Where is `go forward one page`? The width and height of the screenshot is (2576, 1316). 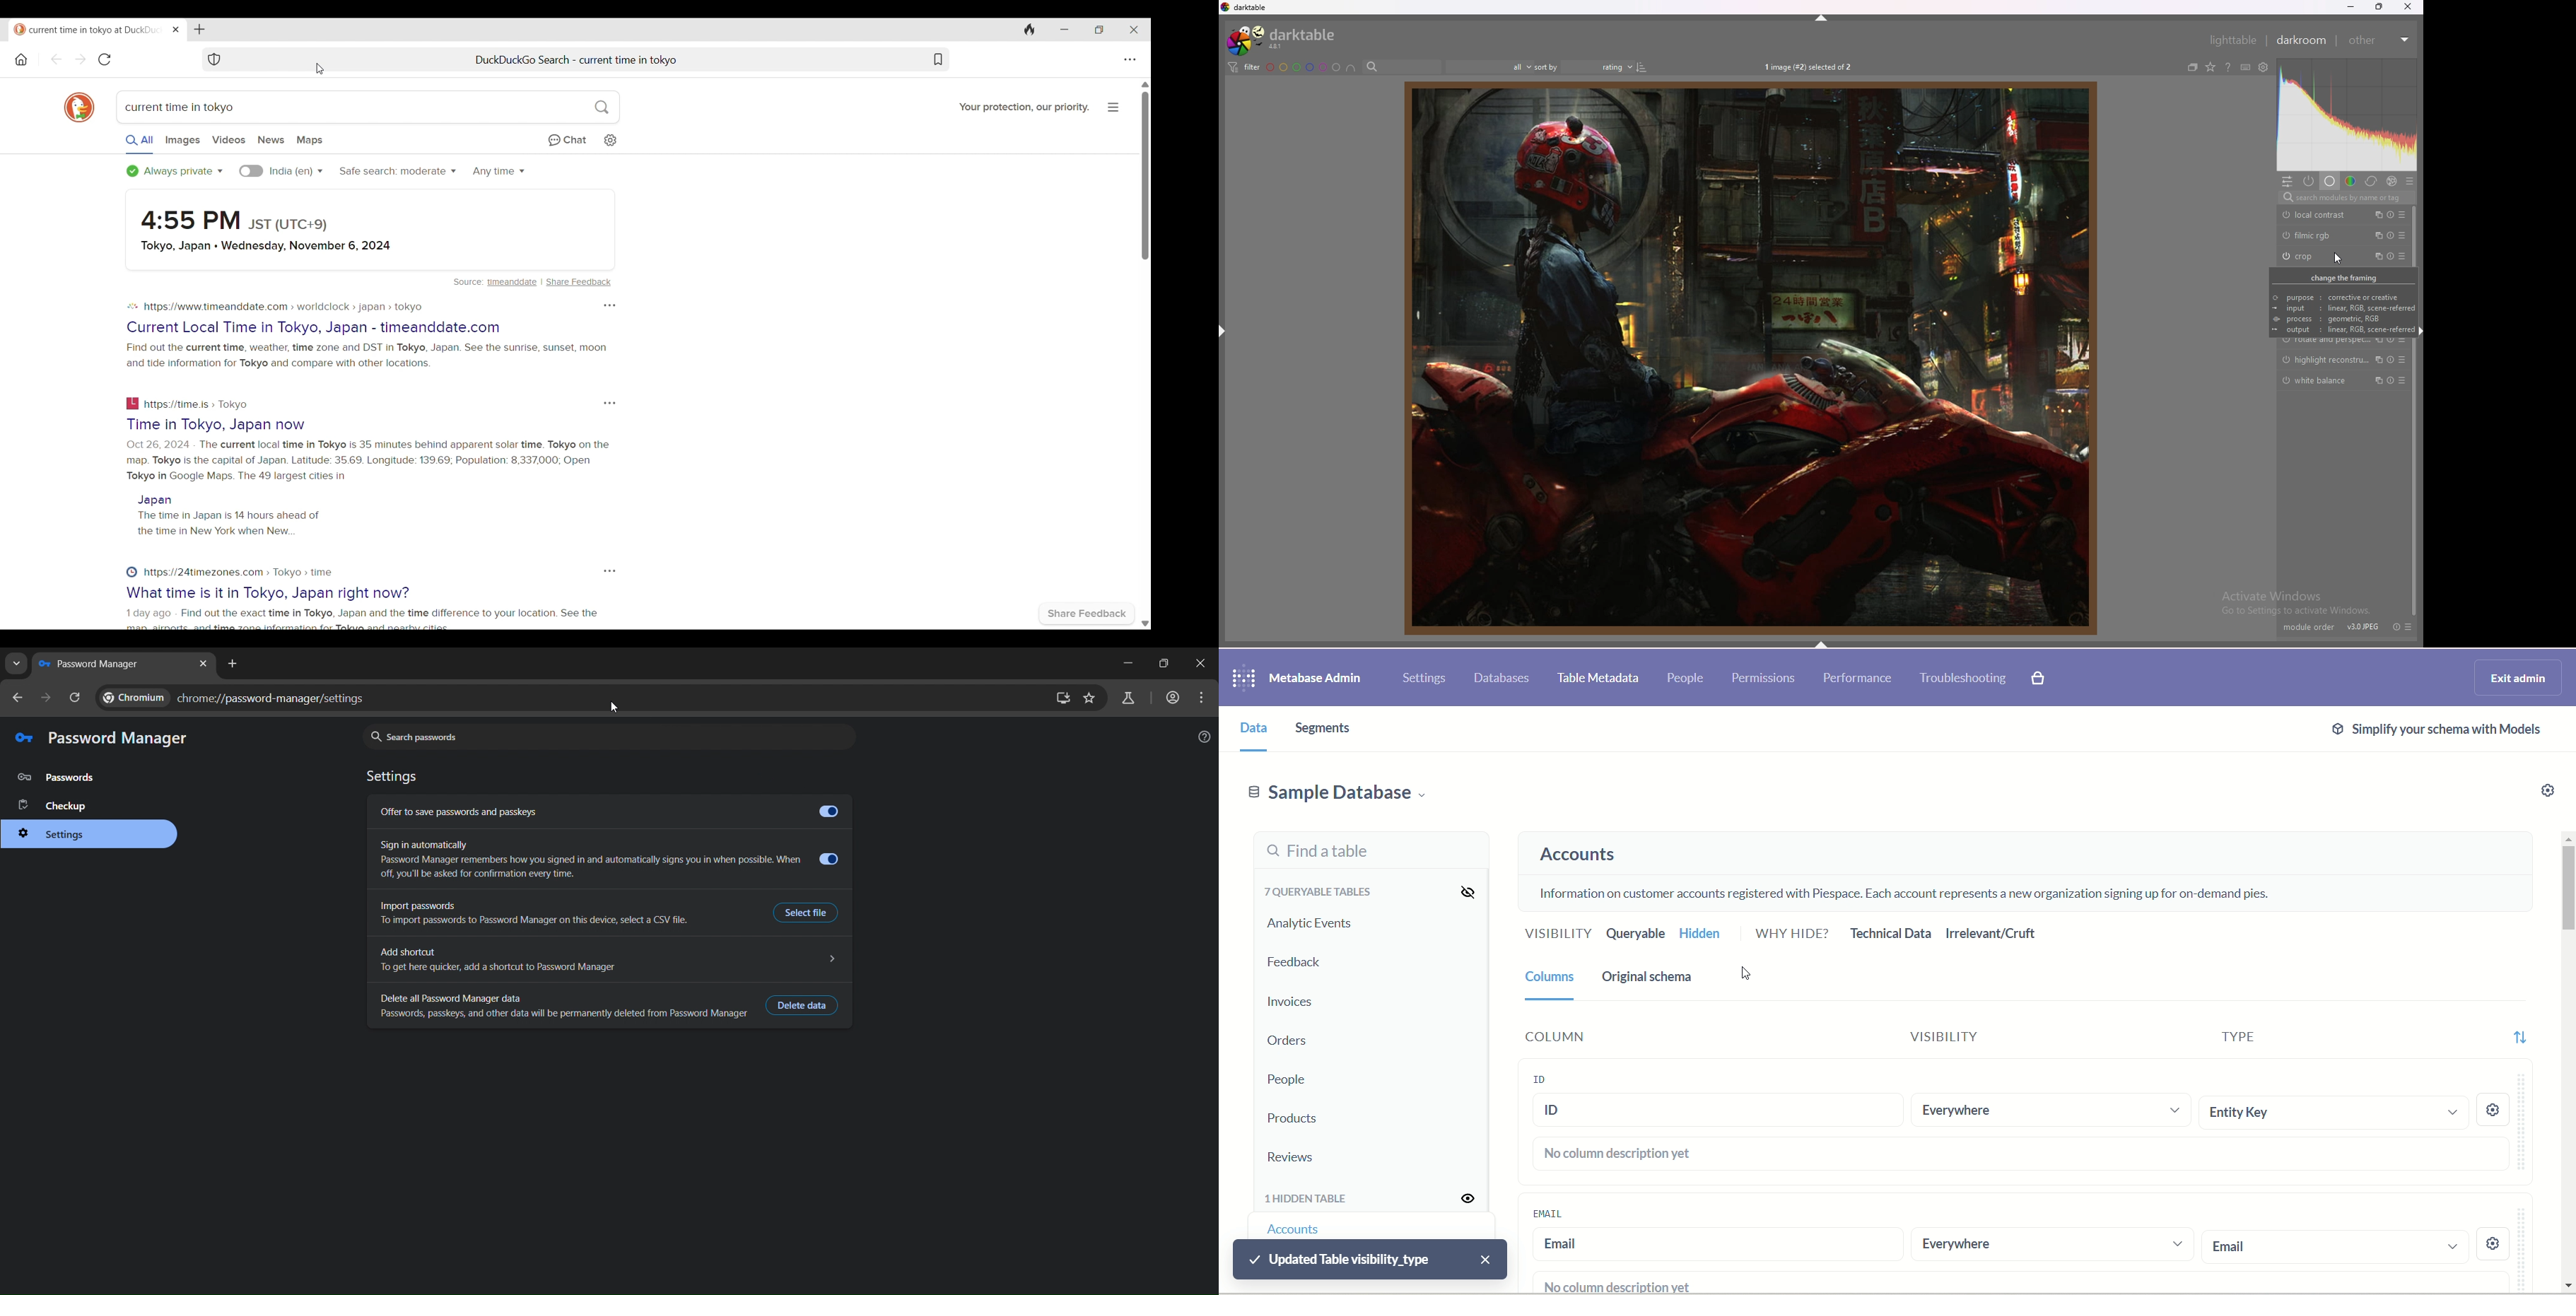 go forward one page is located at coordinates (43, 697).